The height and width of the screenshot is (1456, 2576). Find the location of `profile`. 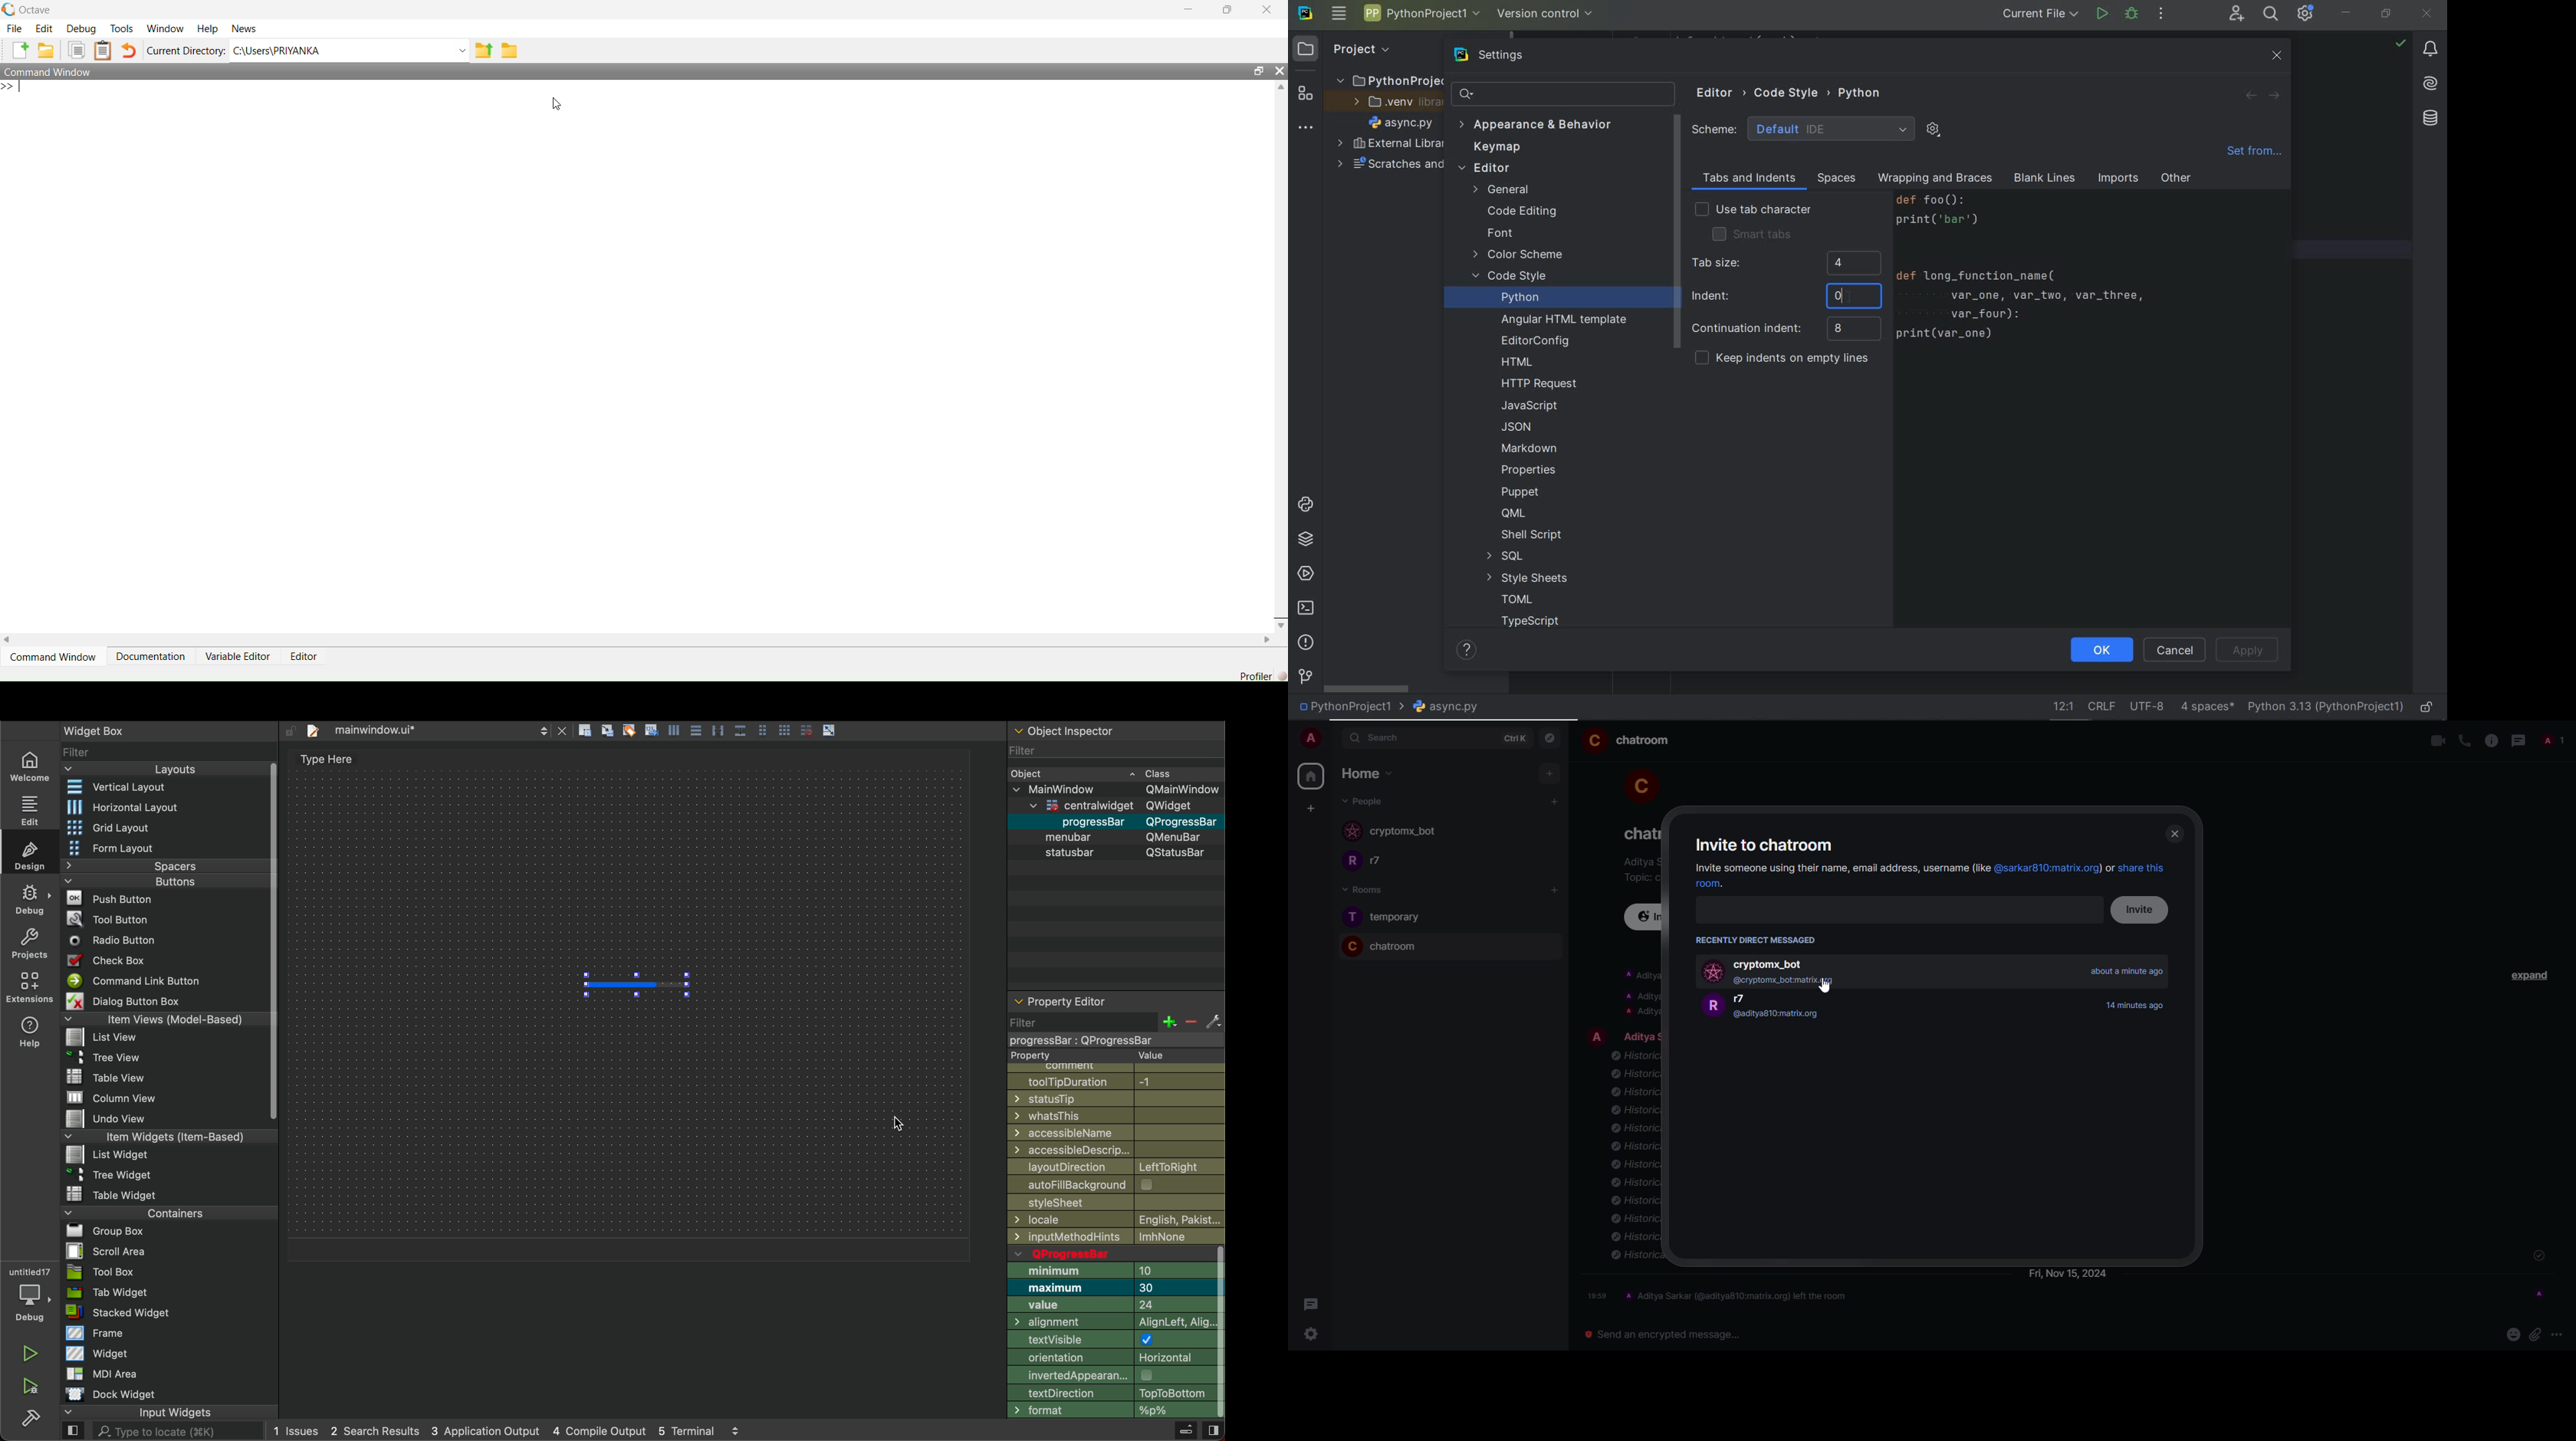

profile is located at coordinates (1597, 1036).